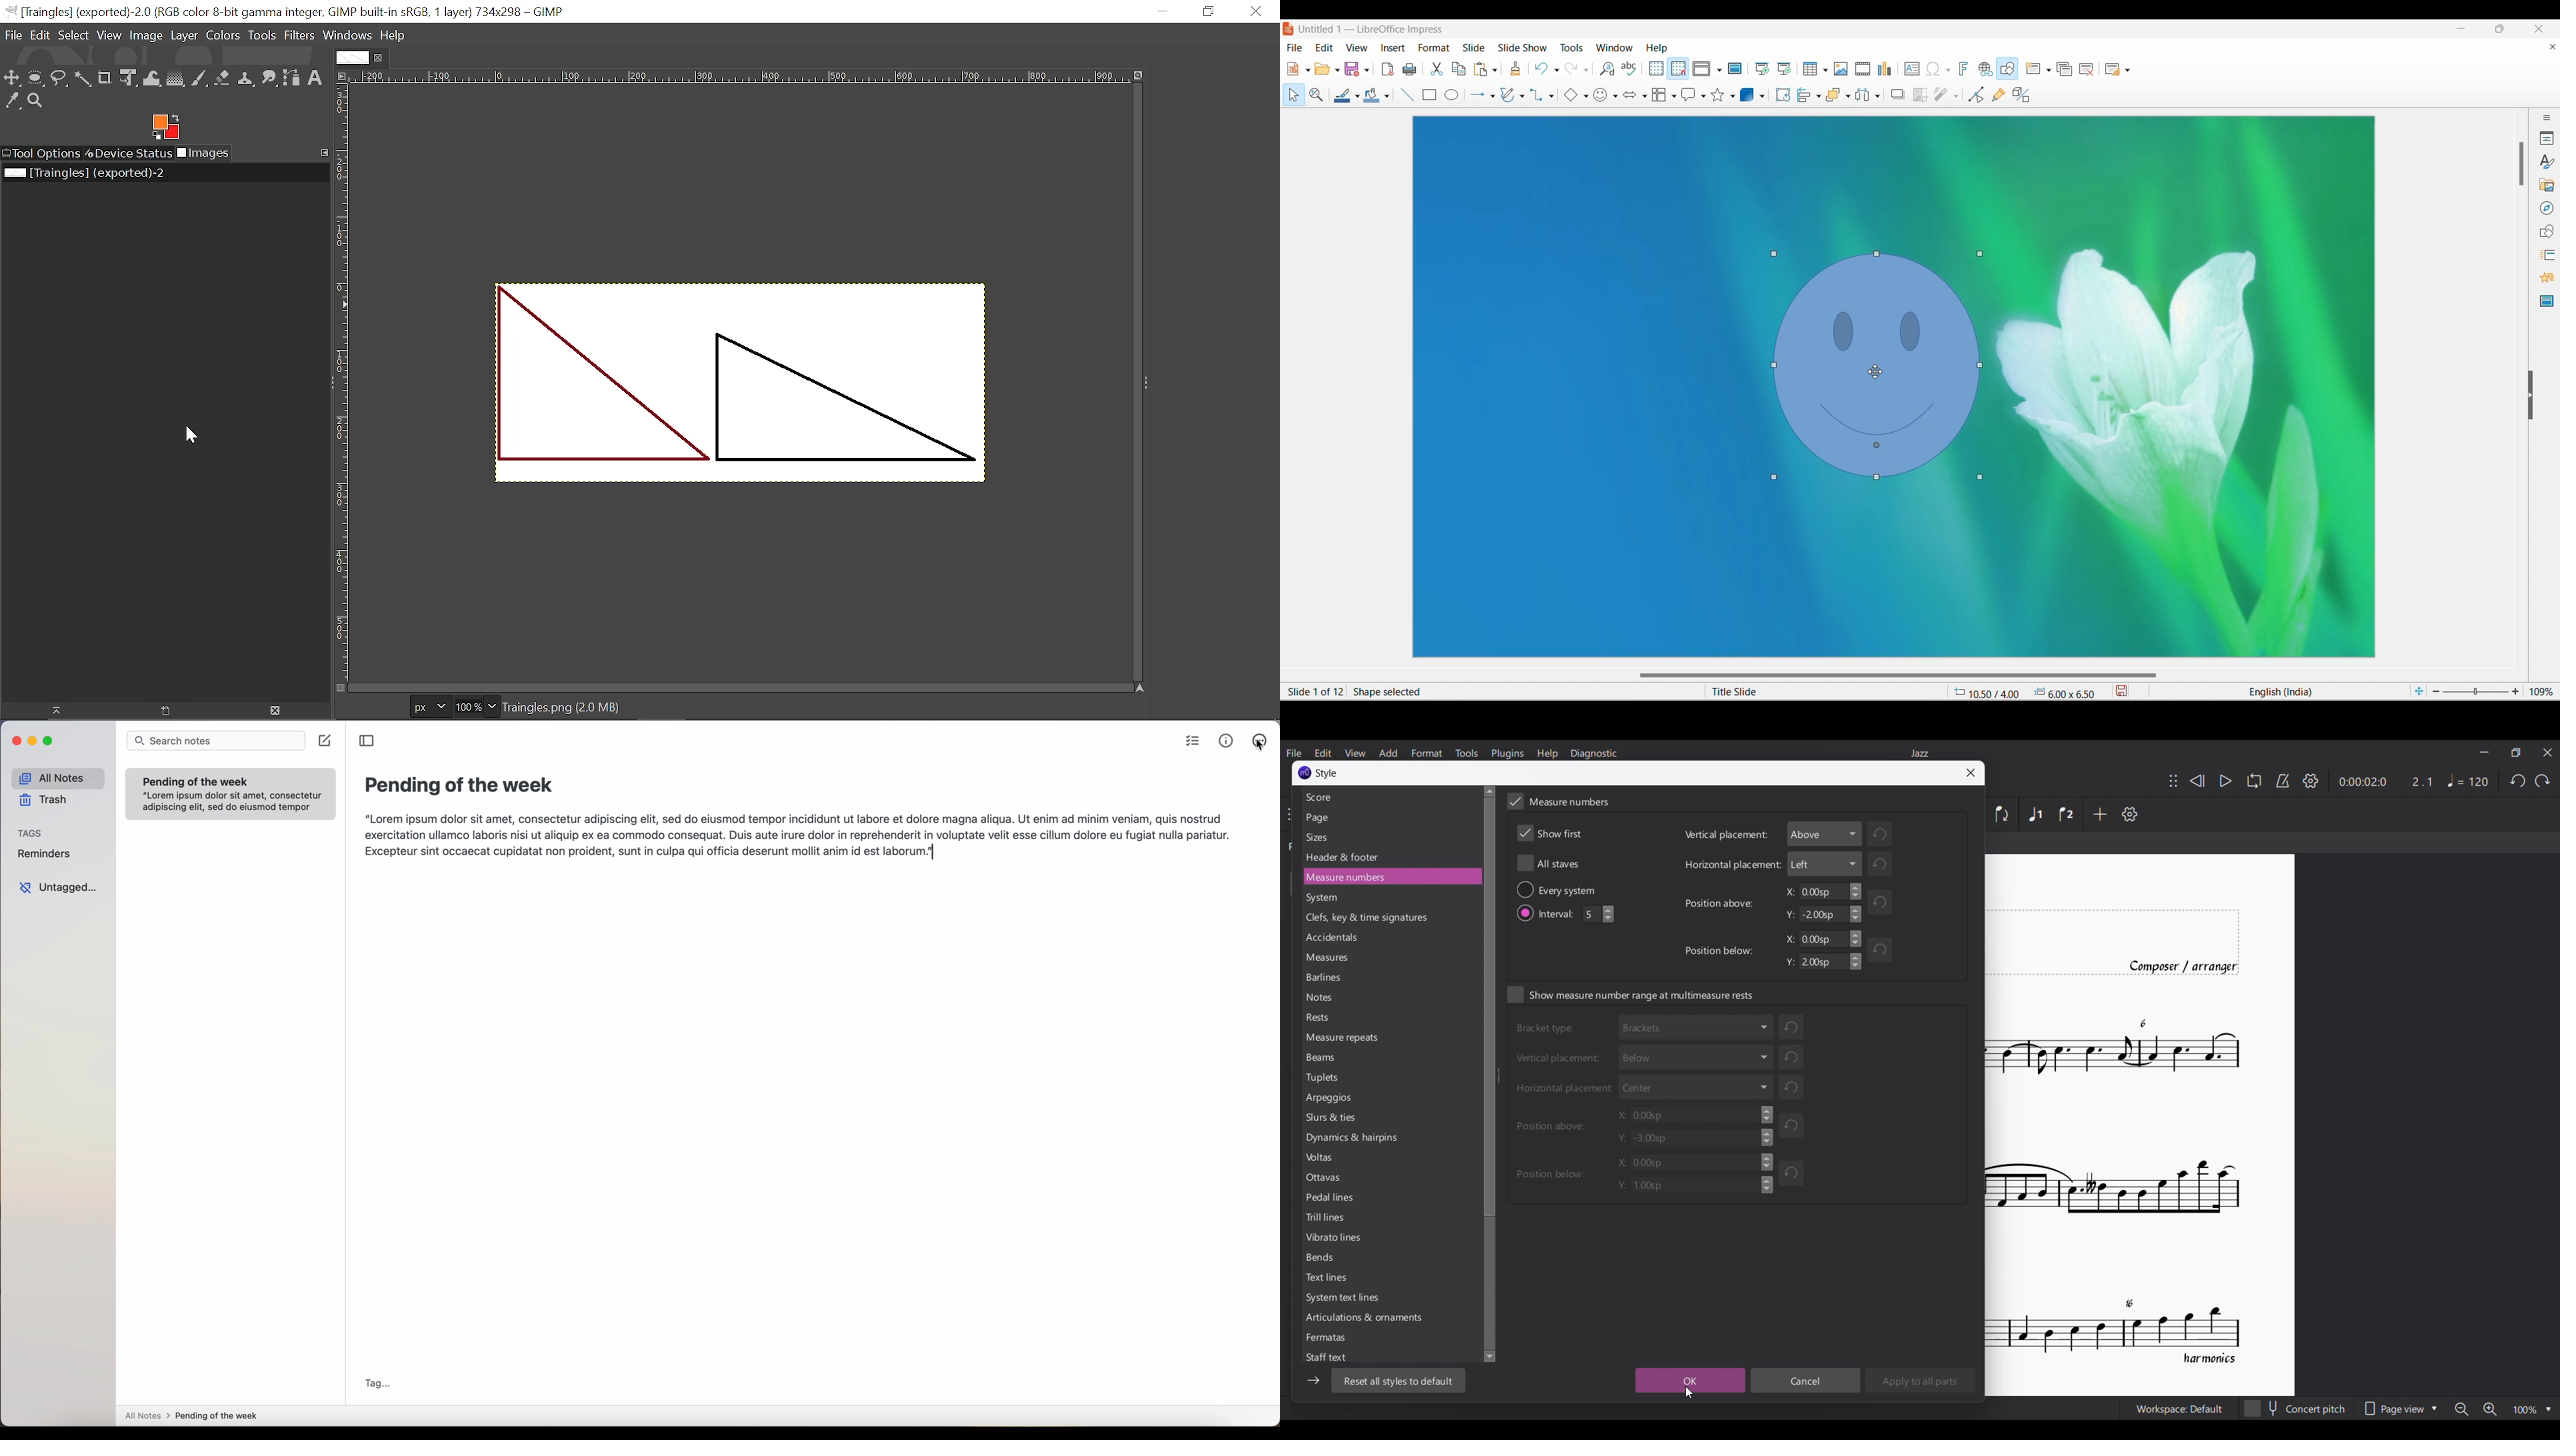 This screenshot has height=1456, width=2576. What do you see at coordinates (2515, 753) in the screenshot?
I see `Show in smaller tab` at bounding box center [2515, 753].